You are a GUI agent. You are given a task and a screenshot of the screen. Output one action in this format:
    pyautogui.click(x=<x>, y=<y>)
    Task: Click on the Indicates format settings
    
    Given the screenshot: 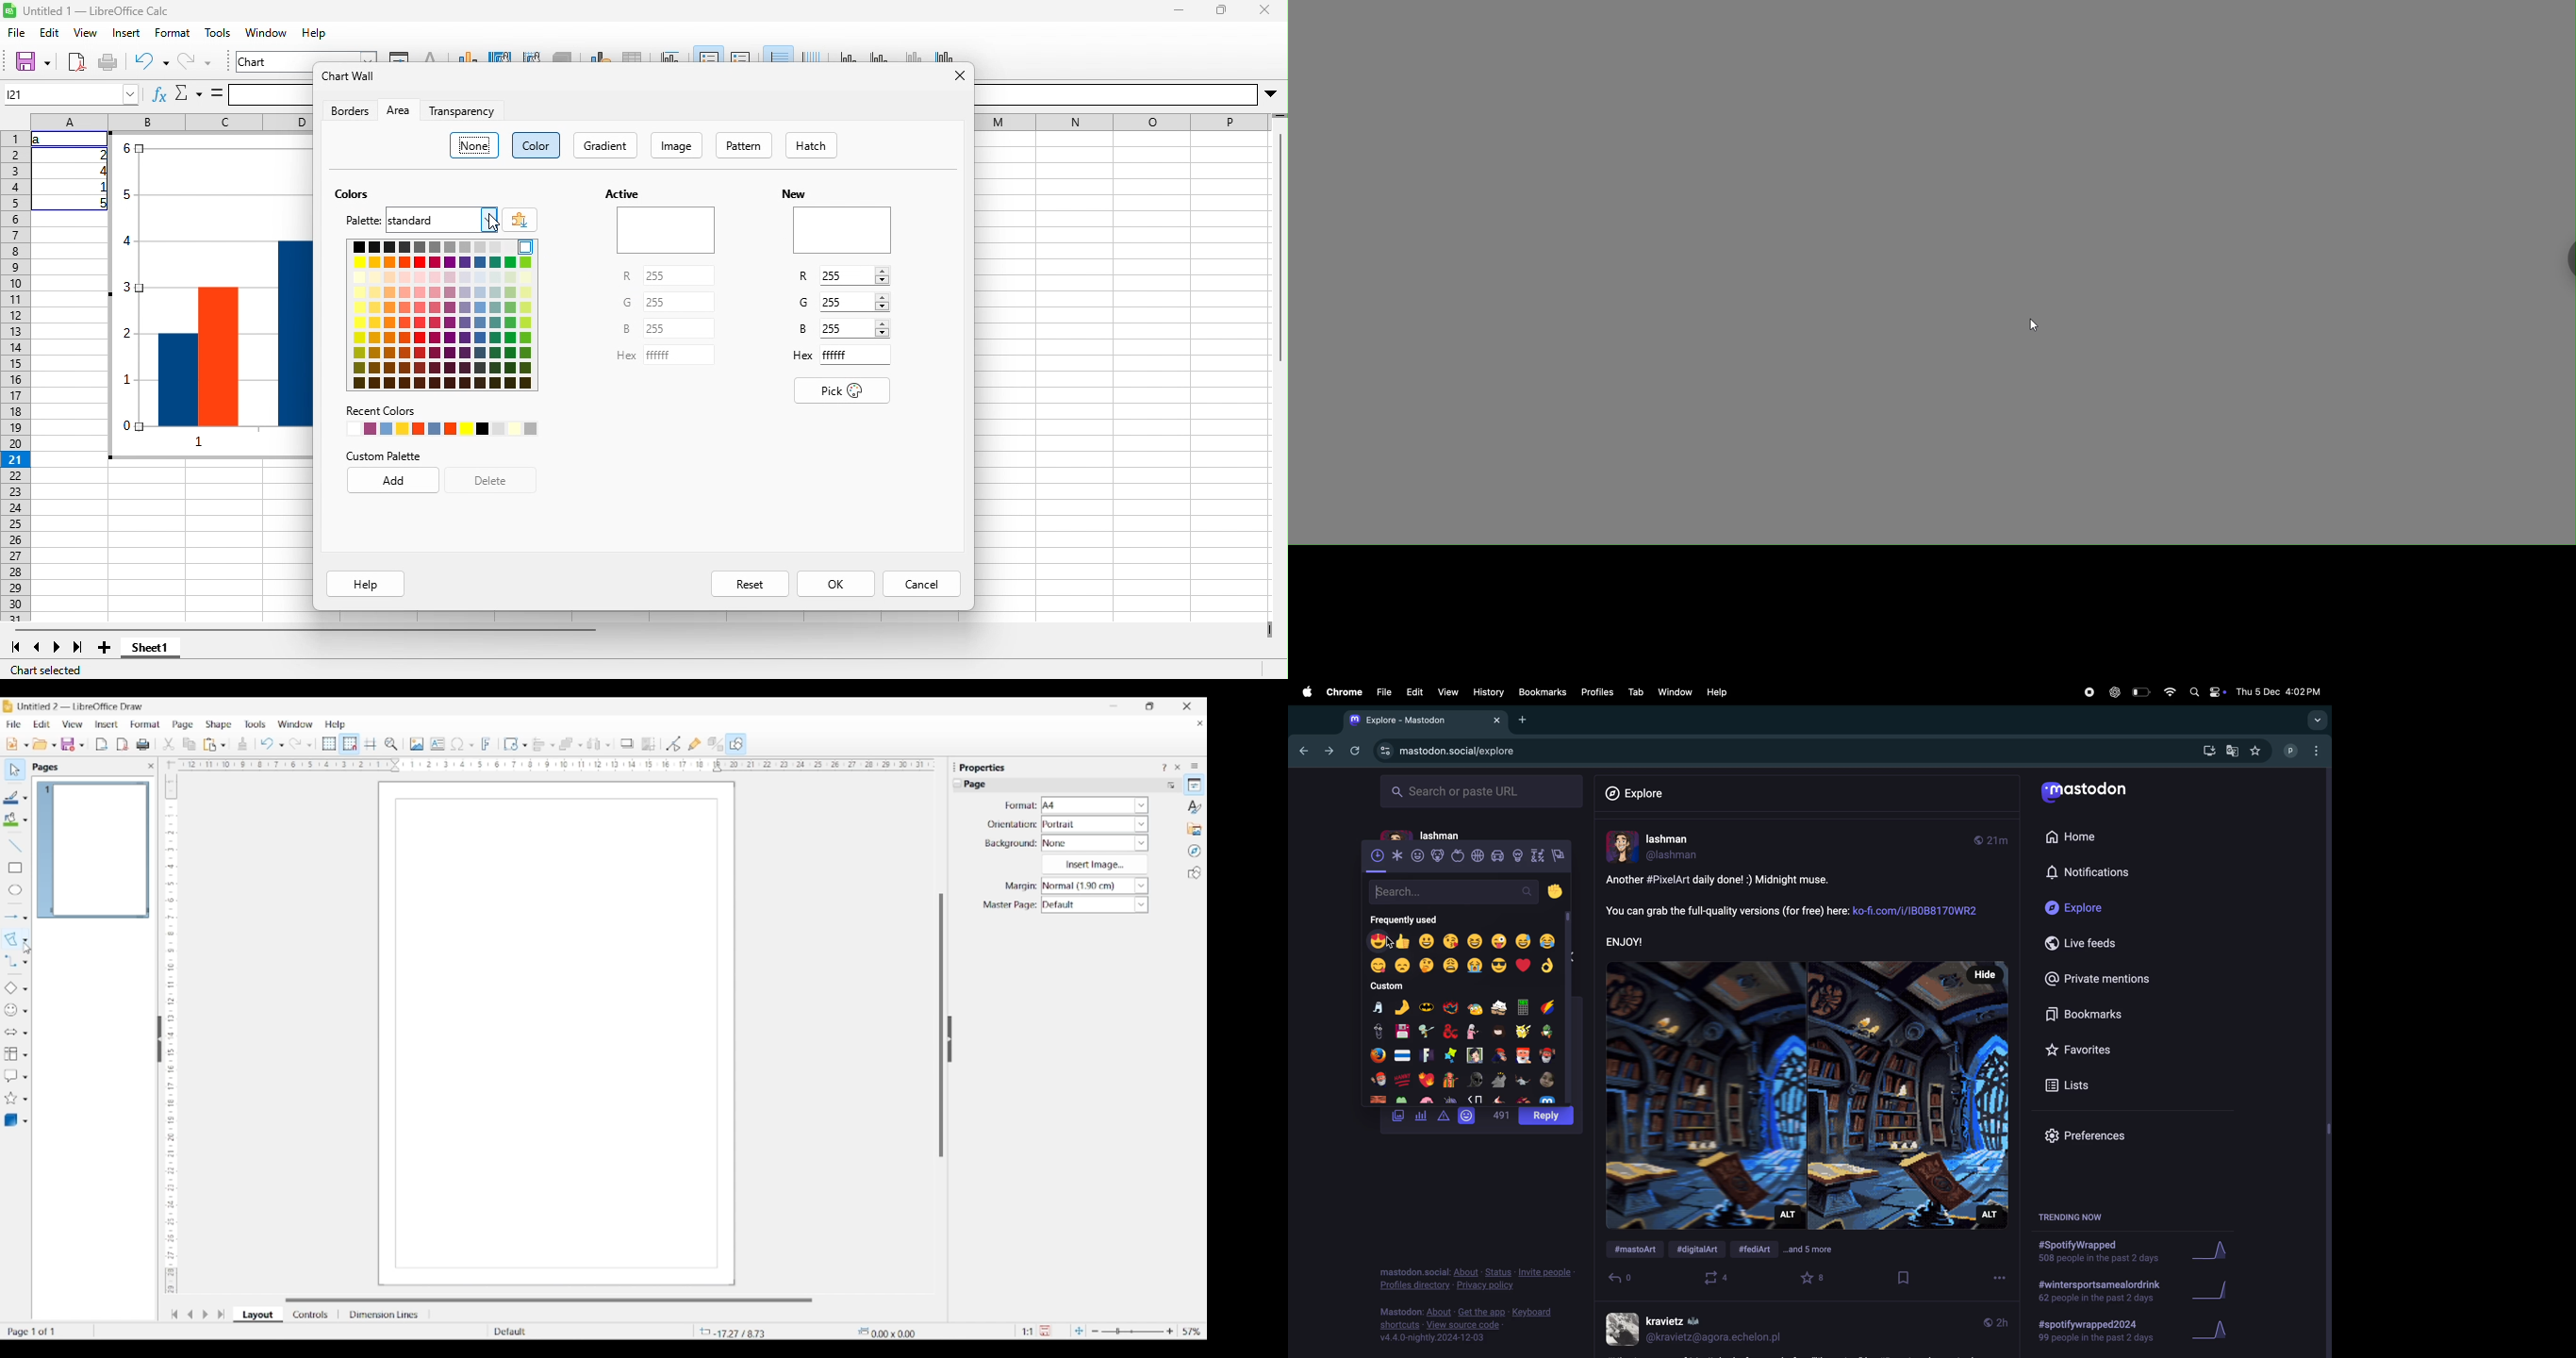 What is the action you would take?
    pyautogui.click(x=1020, y=806)
    